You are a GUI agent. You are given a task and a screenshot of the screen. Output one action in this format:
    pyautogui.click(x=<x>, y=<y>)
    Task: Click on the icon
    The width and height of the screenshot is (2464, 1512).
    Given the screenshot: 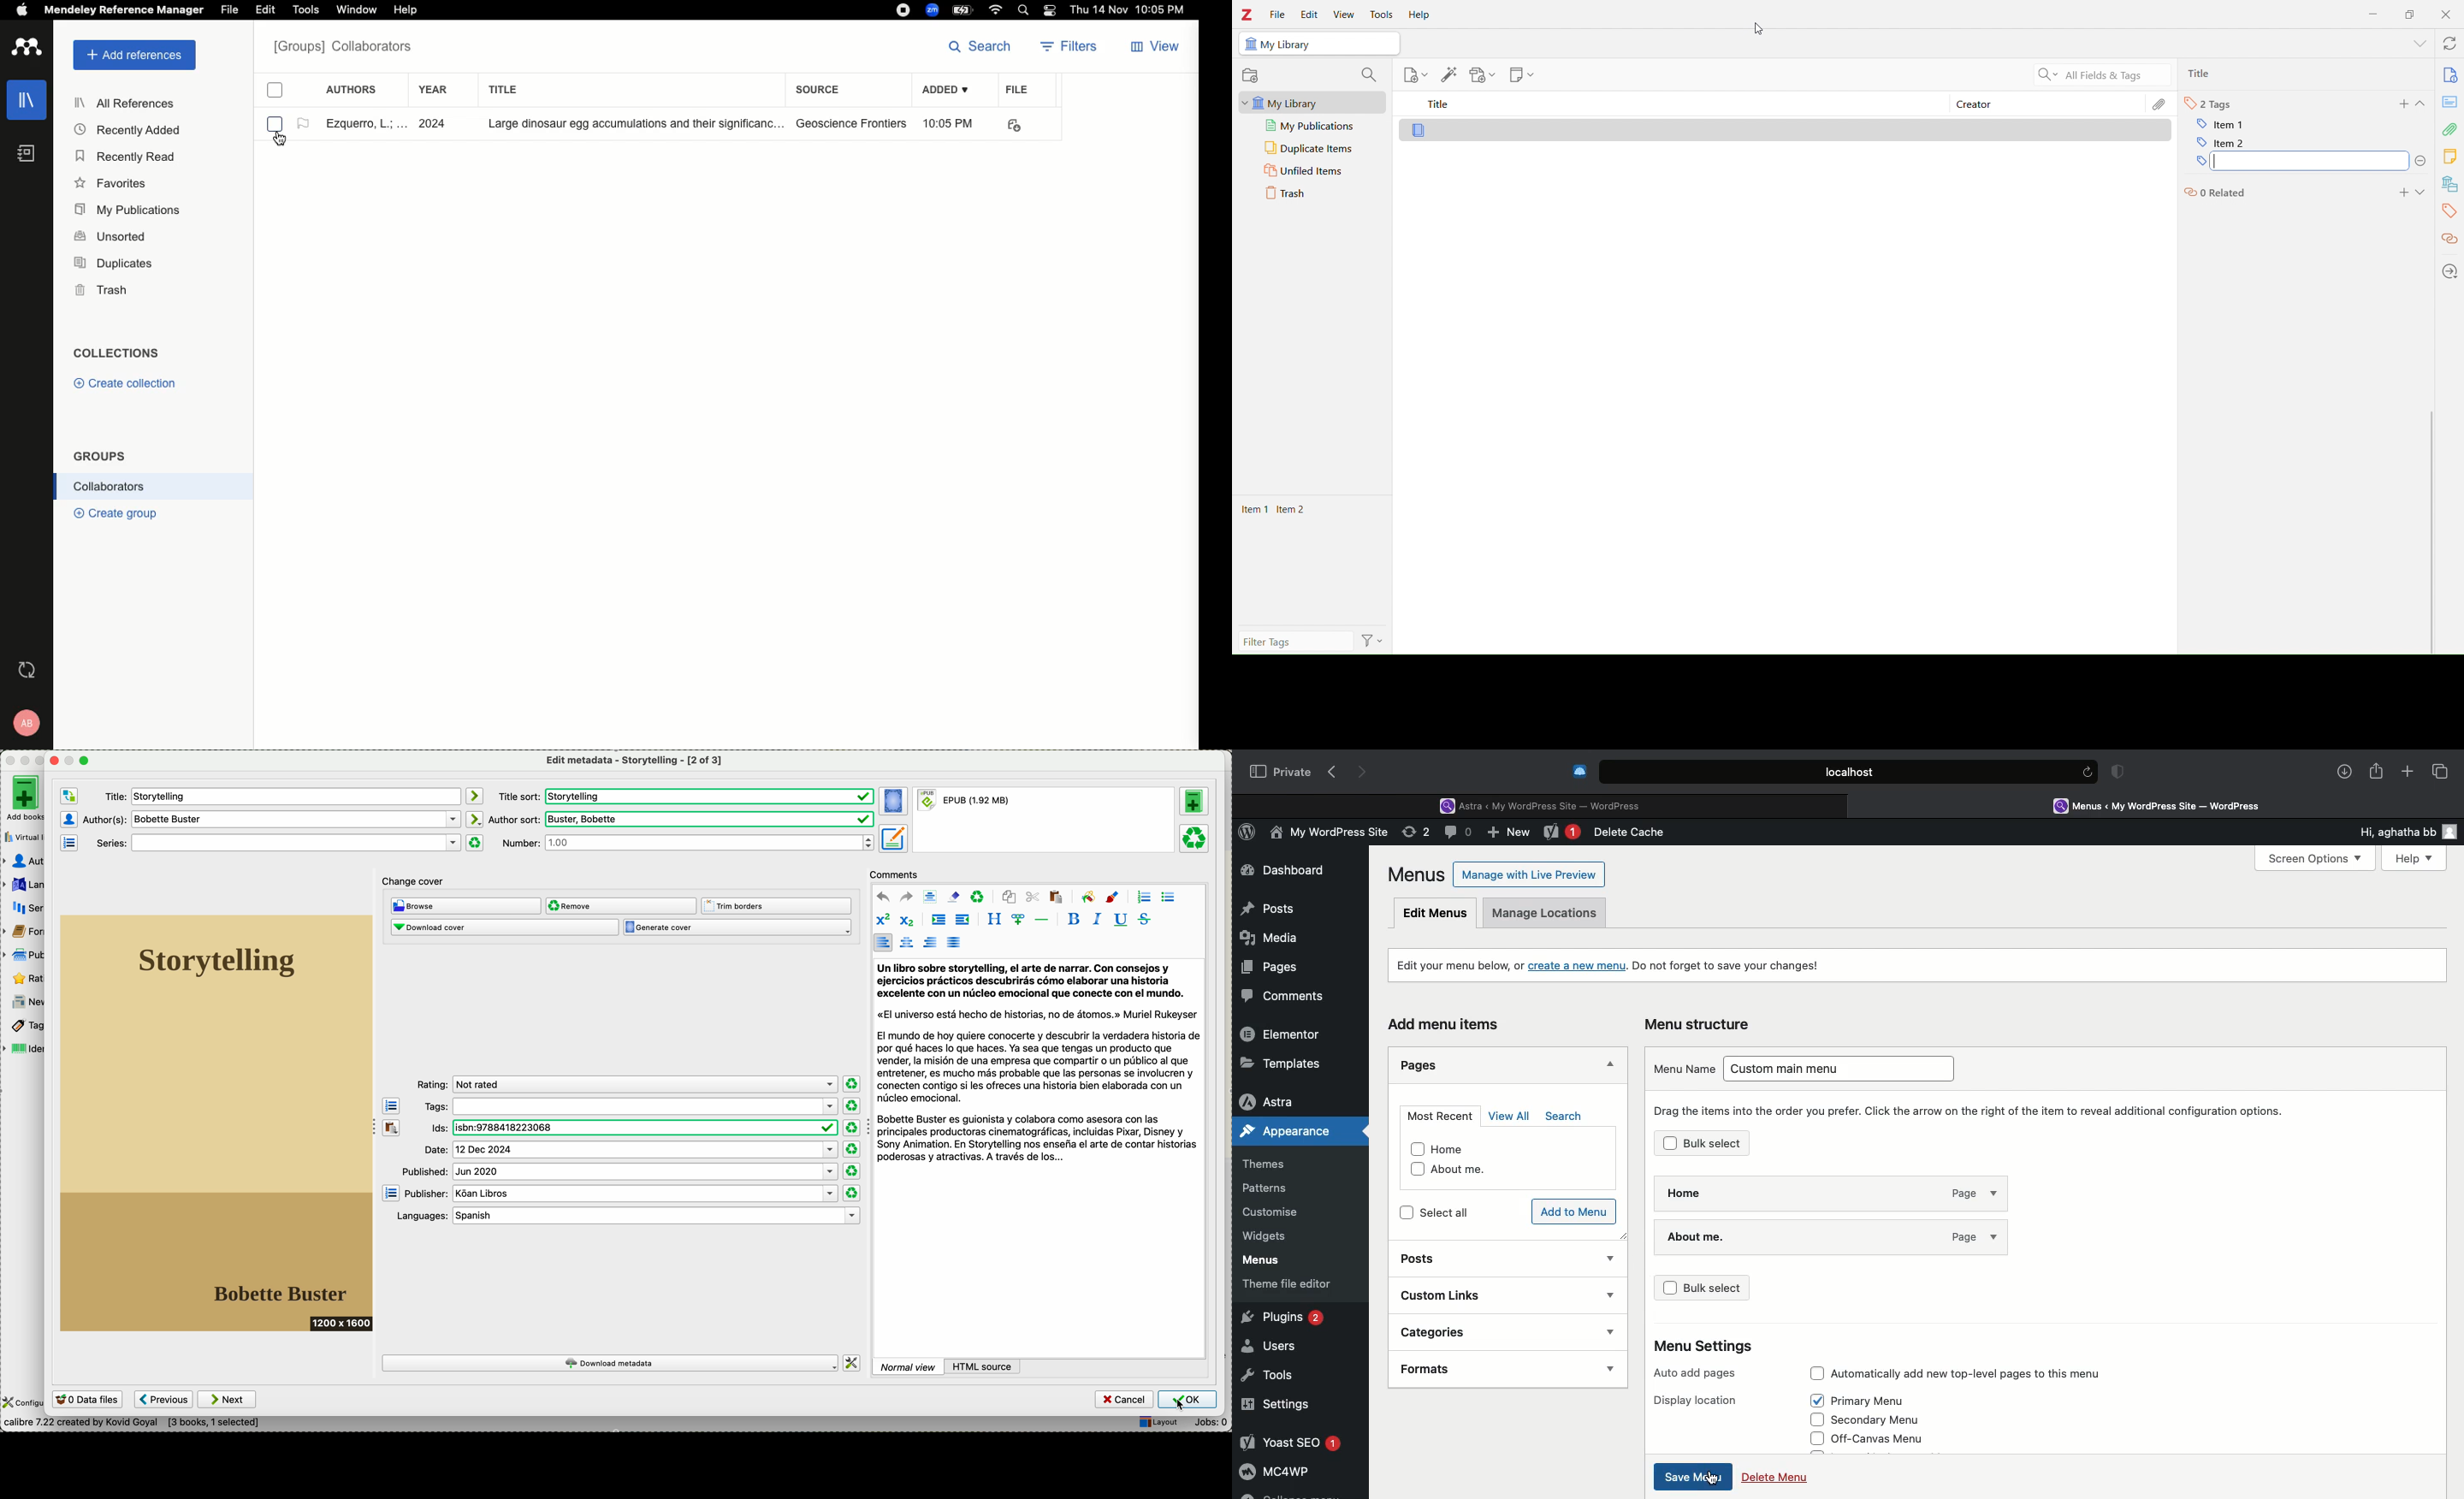 What is the action you would take?
    pyautogui.click(x=1113, y=897)
    